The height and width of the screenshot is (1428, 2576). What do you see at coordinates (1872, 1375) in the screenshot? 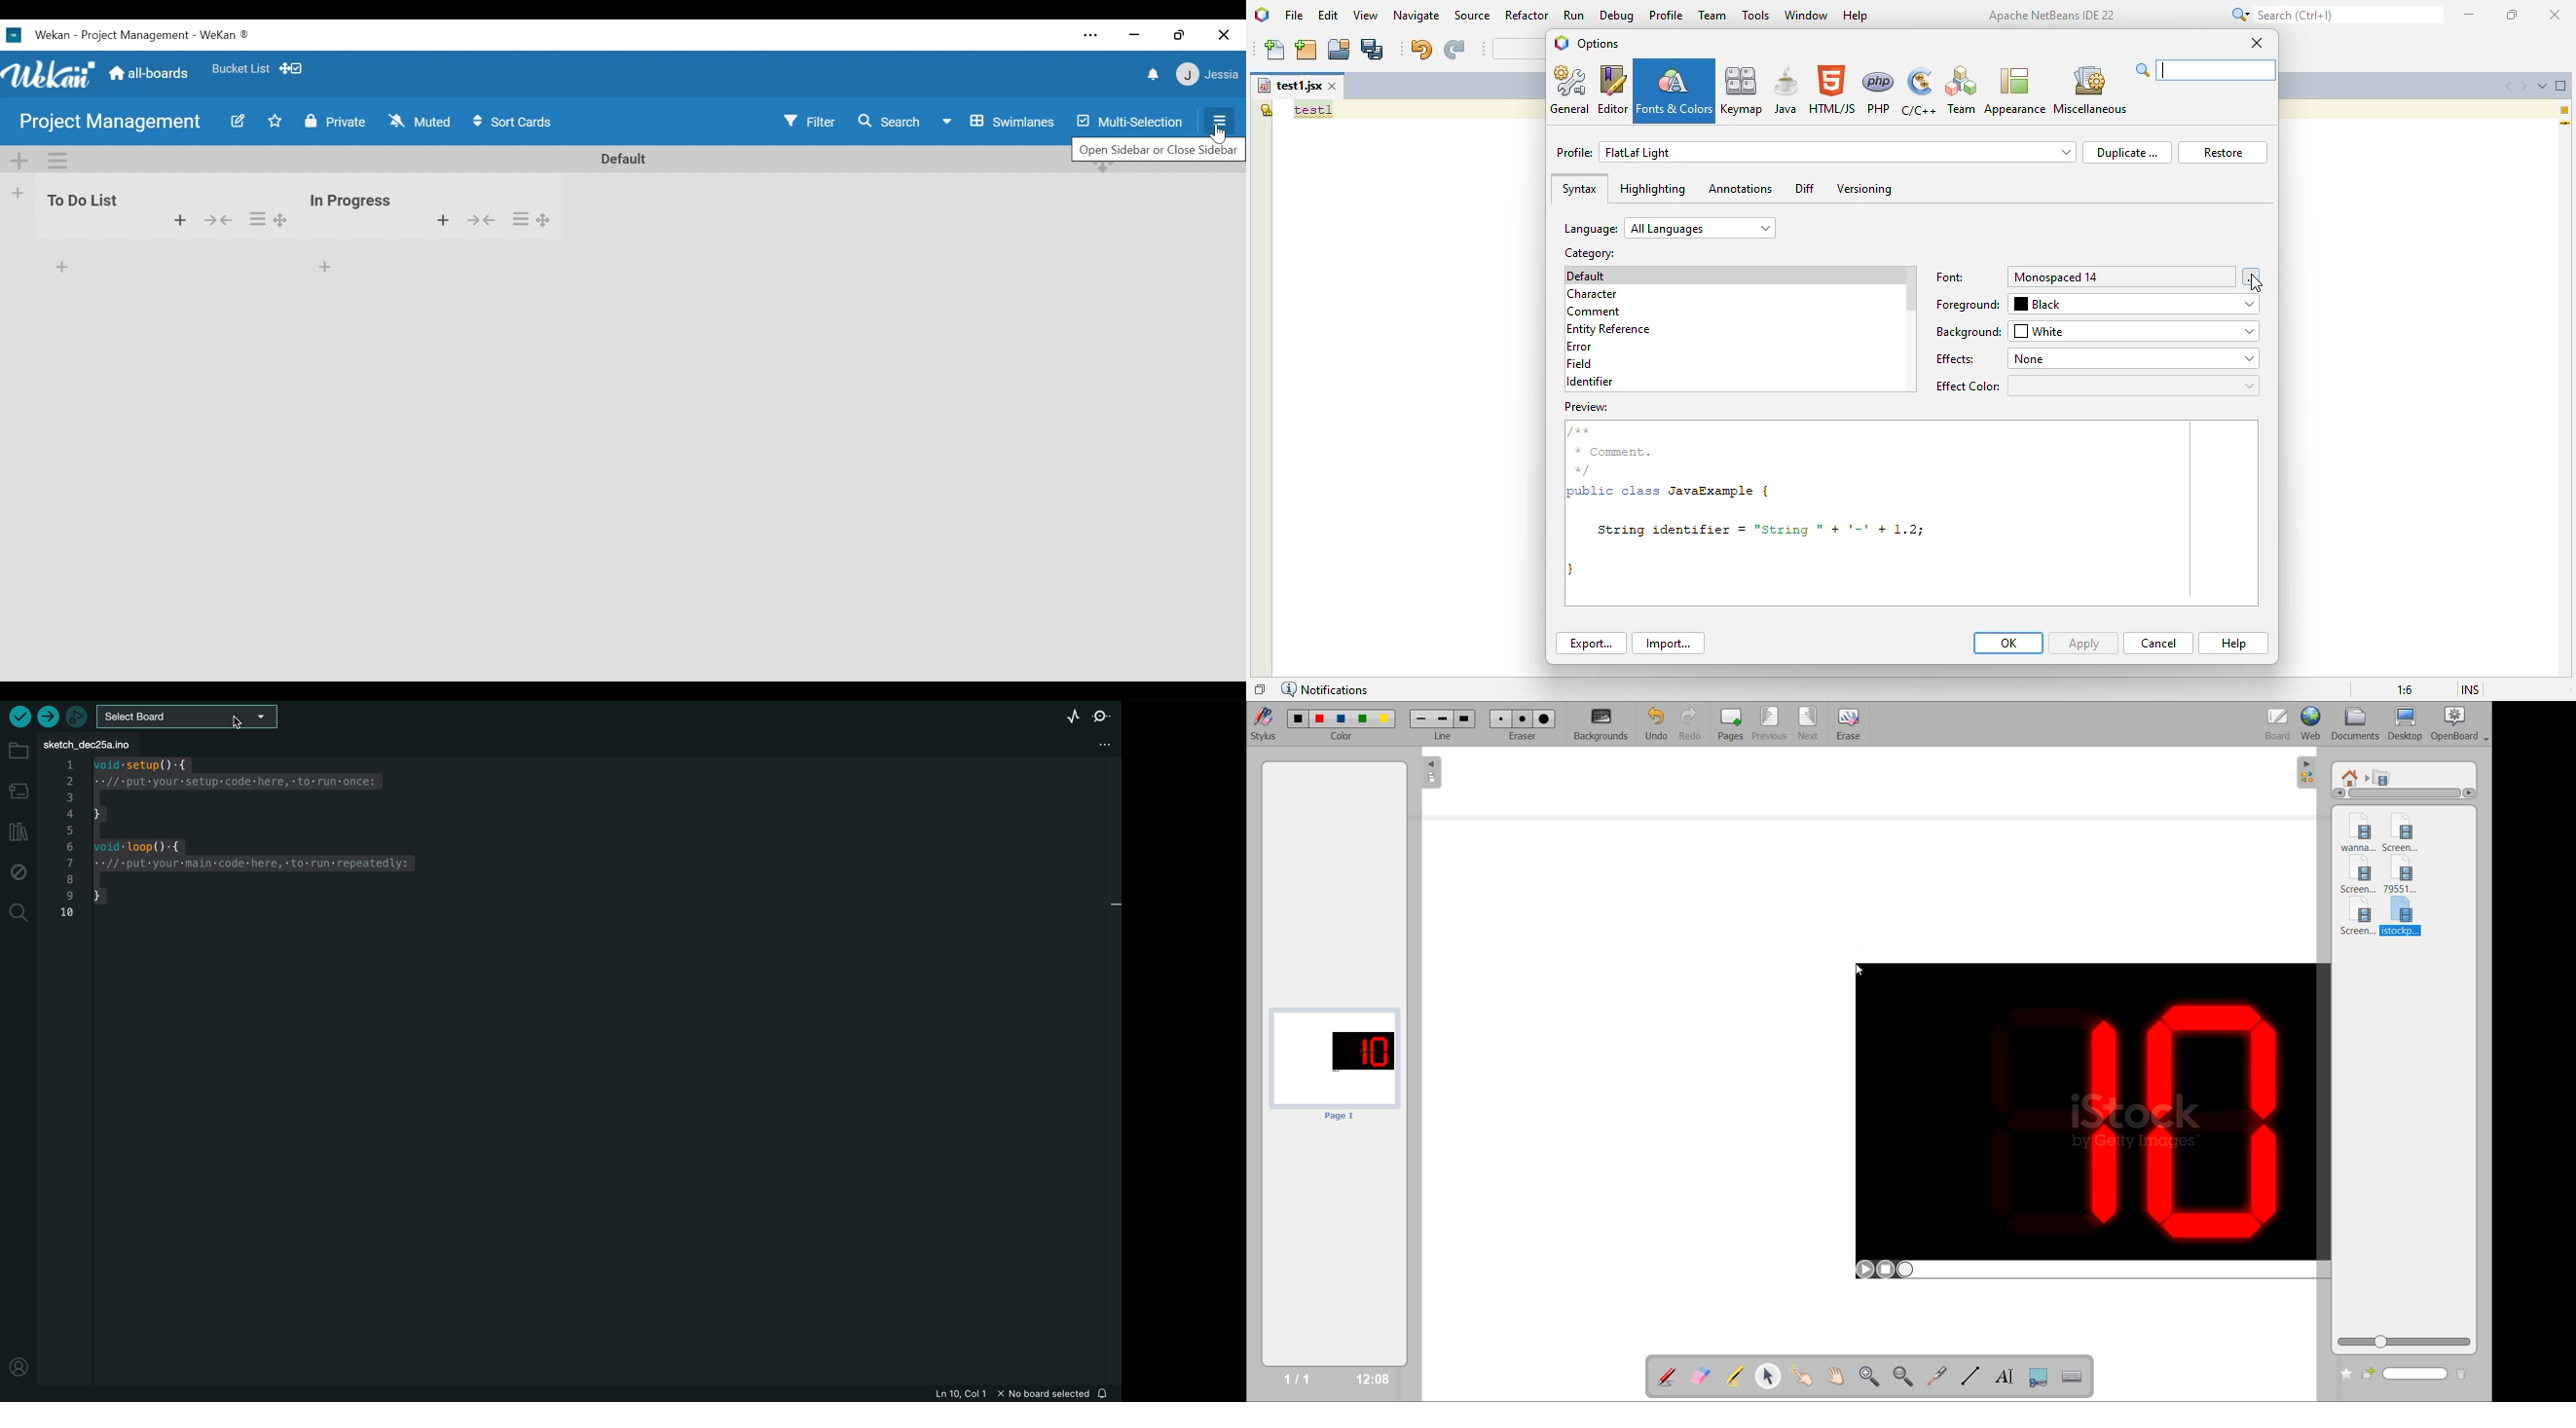
I see `zoom in` at bounding box center [1872, 1375].